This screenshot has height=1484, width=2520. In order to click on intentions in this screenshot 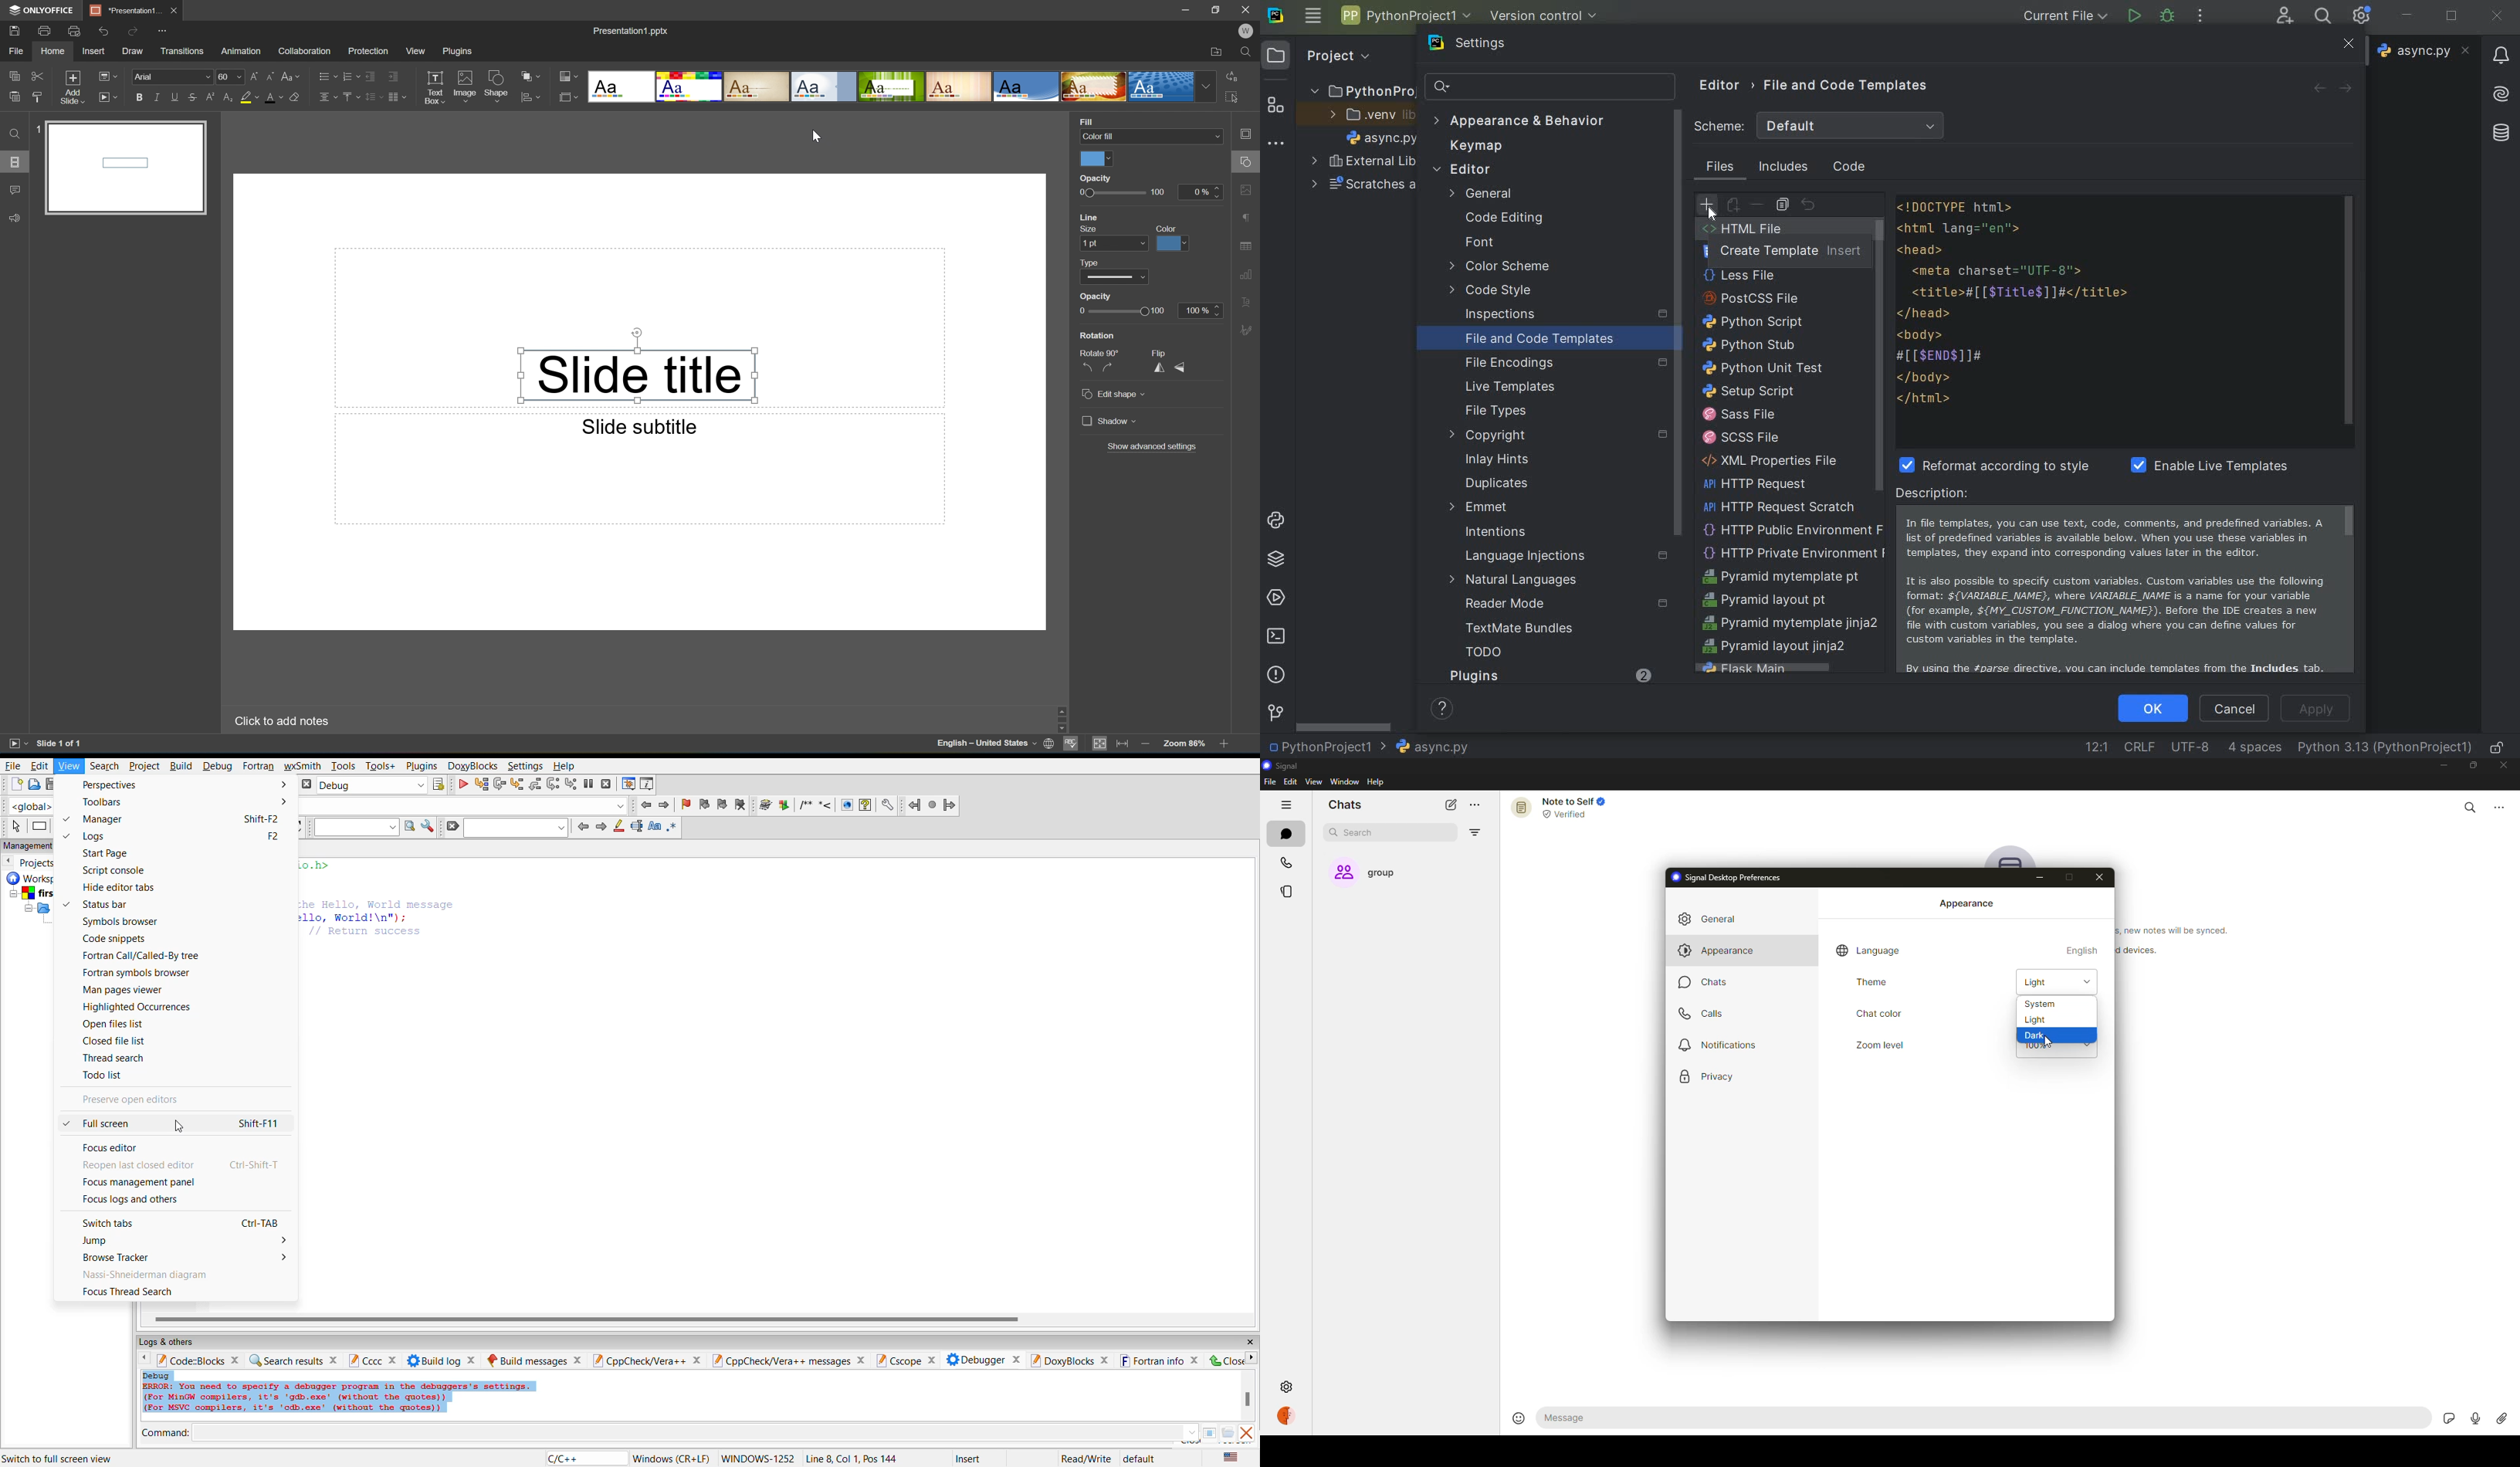, I will do `click(1509, 533)`.